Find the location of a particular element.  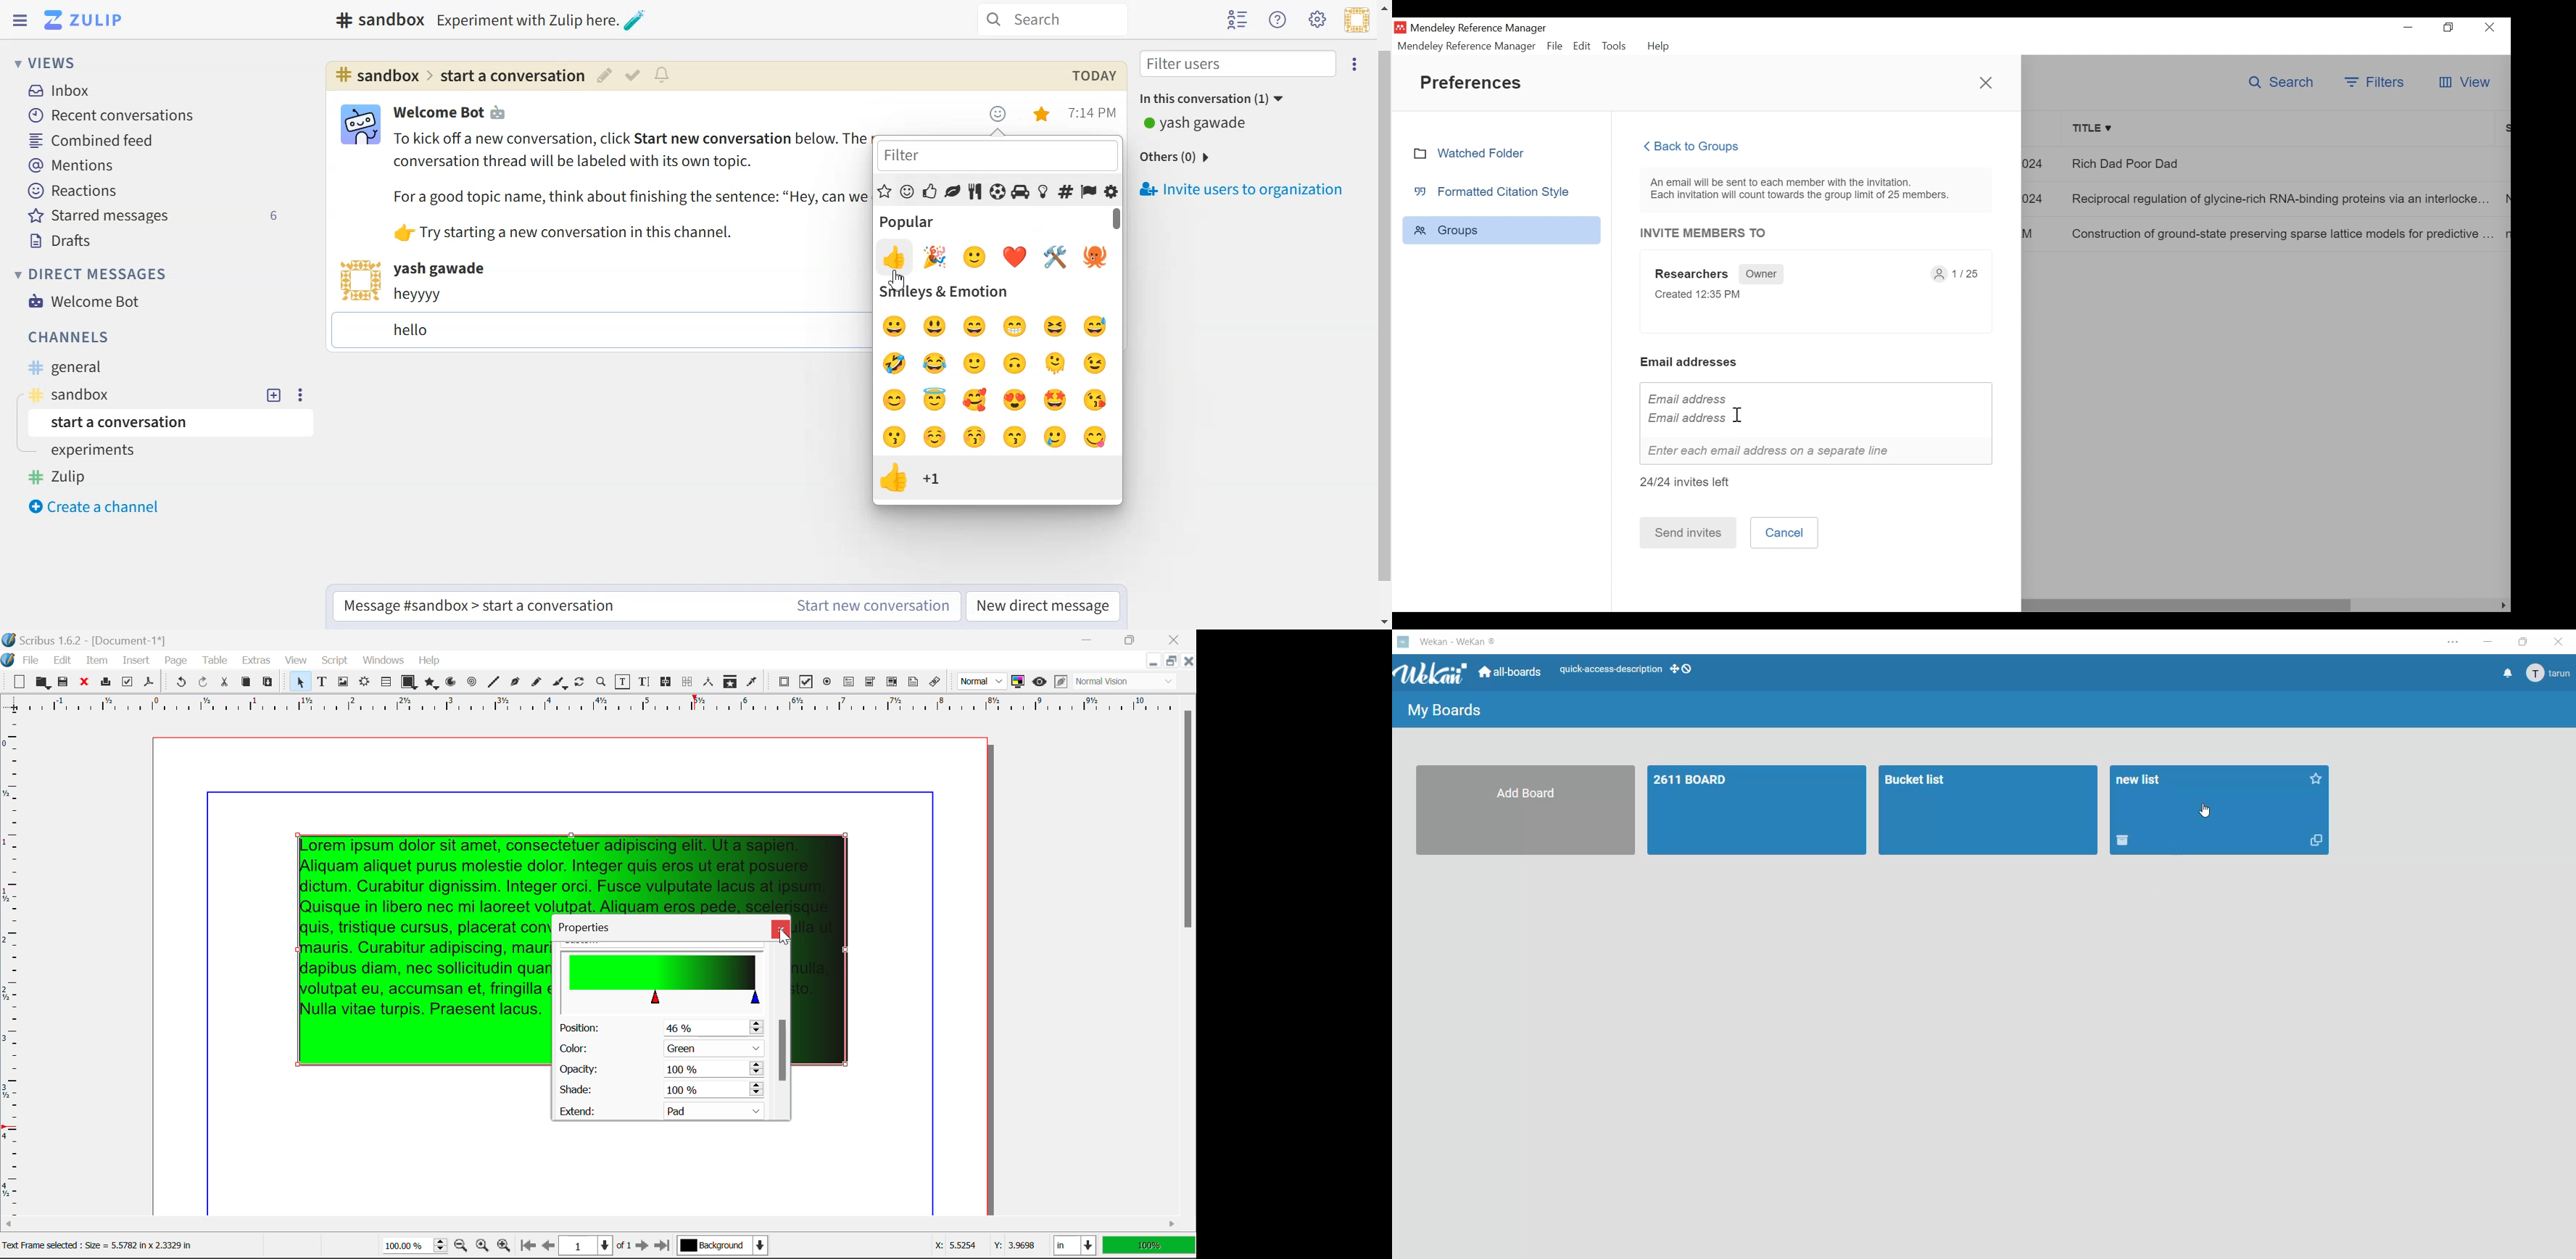

scribus logo is located at coordinates (10, 660).